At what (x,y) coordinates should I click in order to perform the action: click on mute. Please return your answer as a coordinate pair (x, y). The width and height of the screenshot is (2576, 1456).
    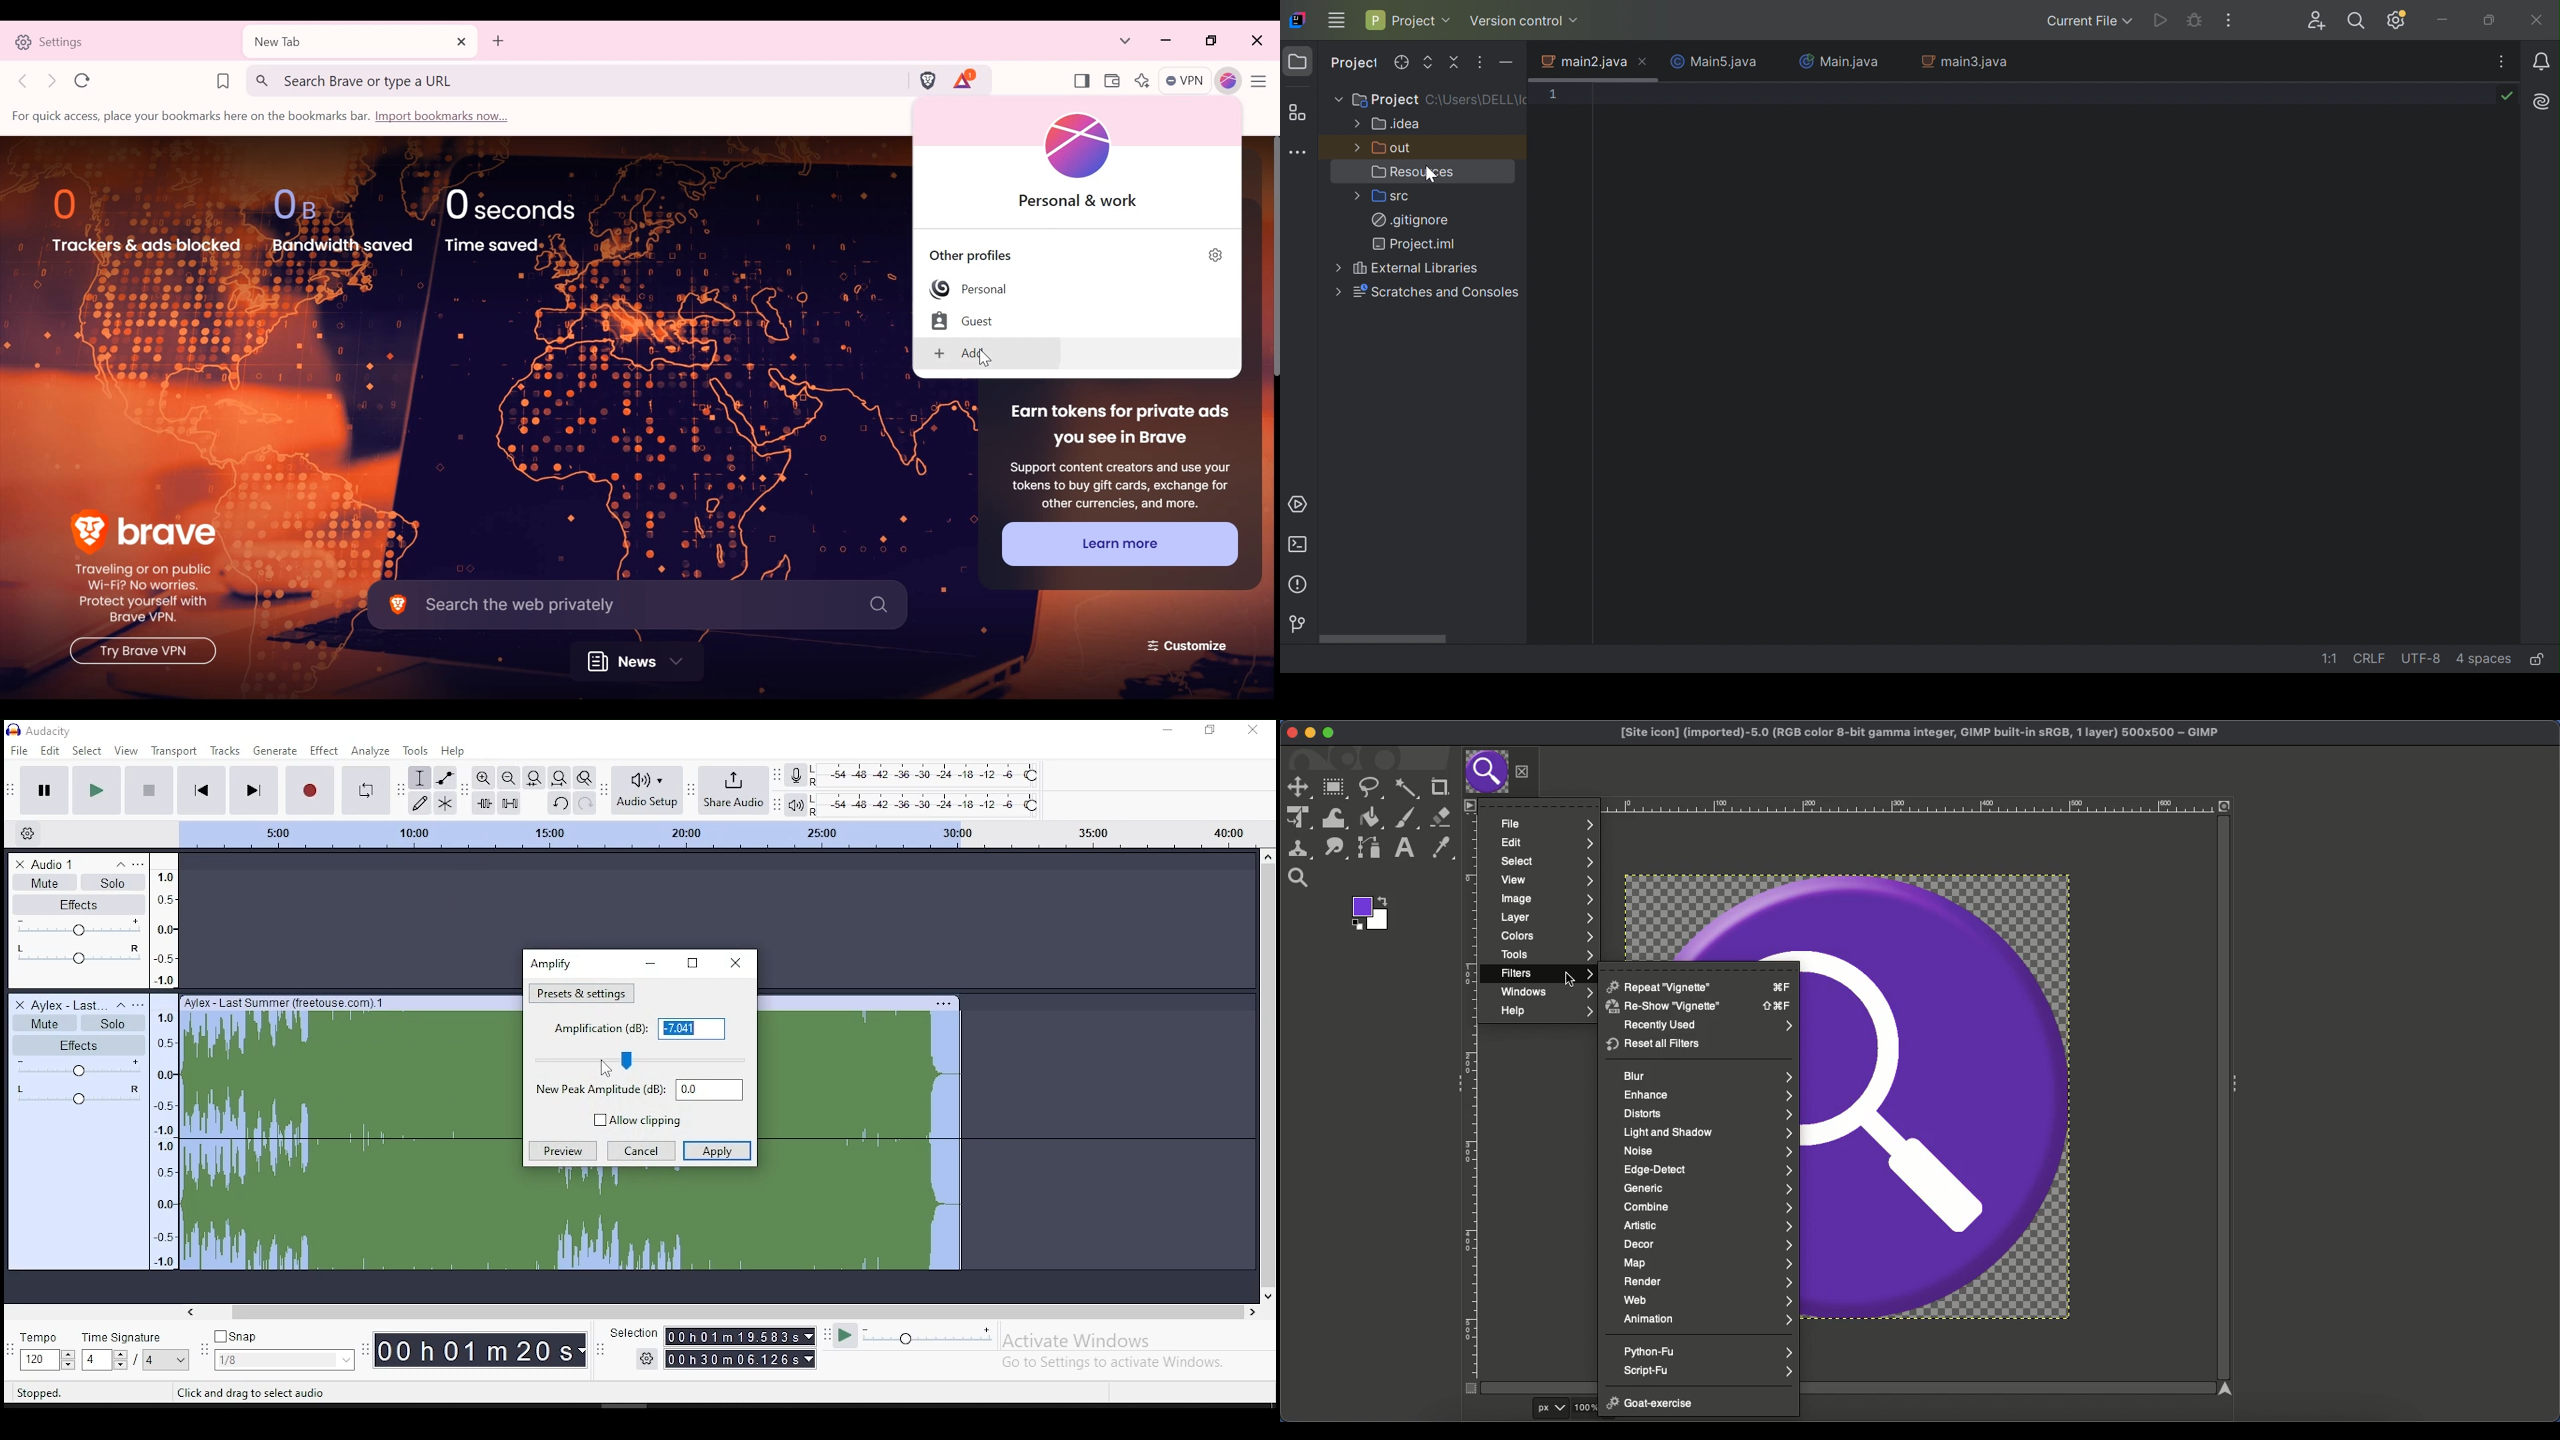
    Looking at the image, I should click on (43, 882).